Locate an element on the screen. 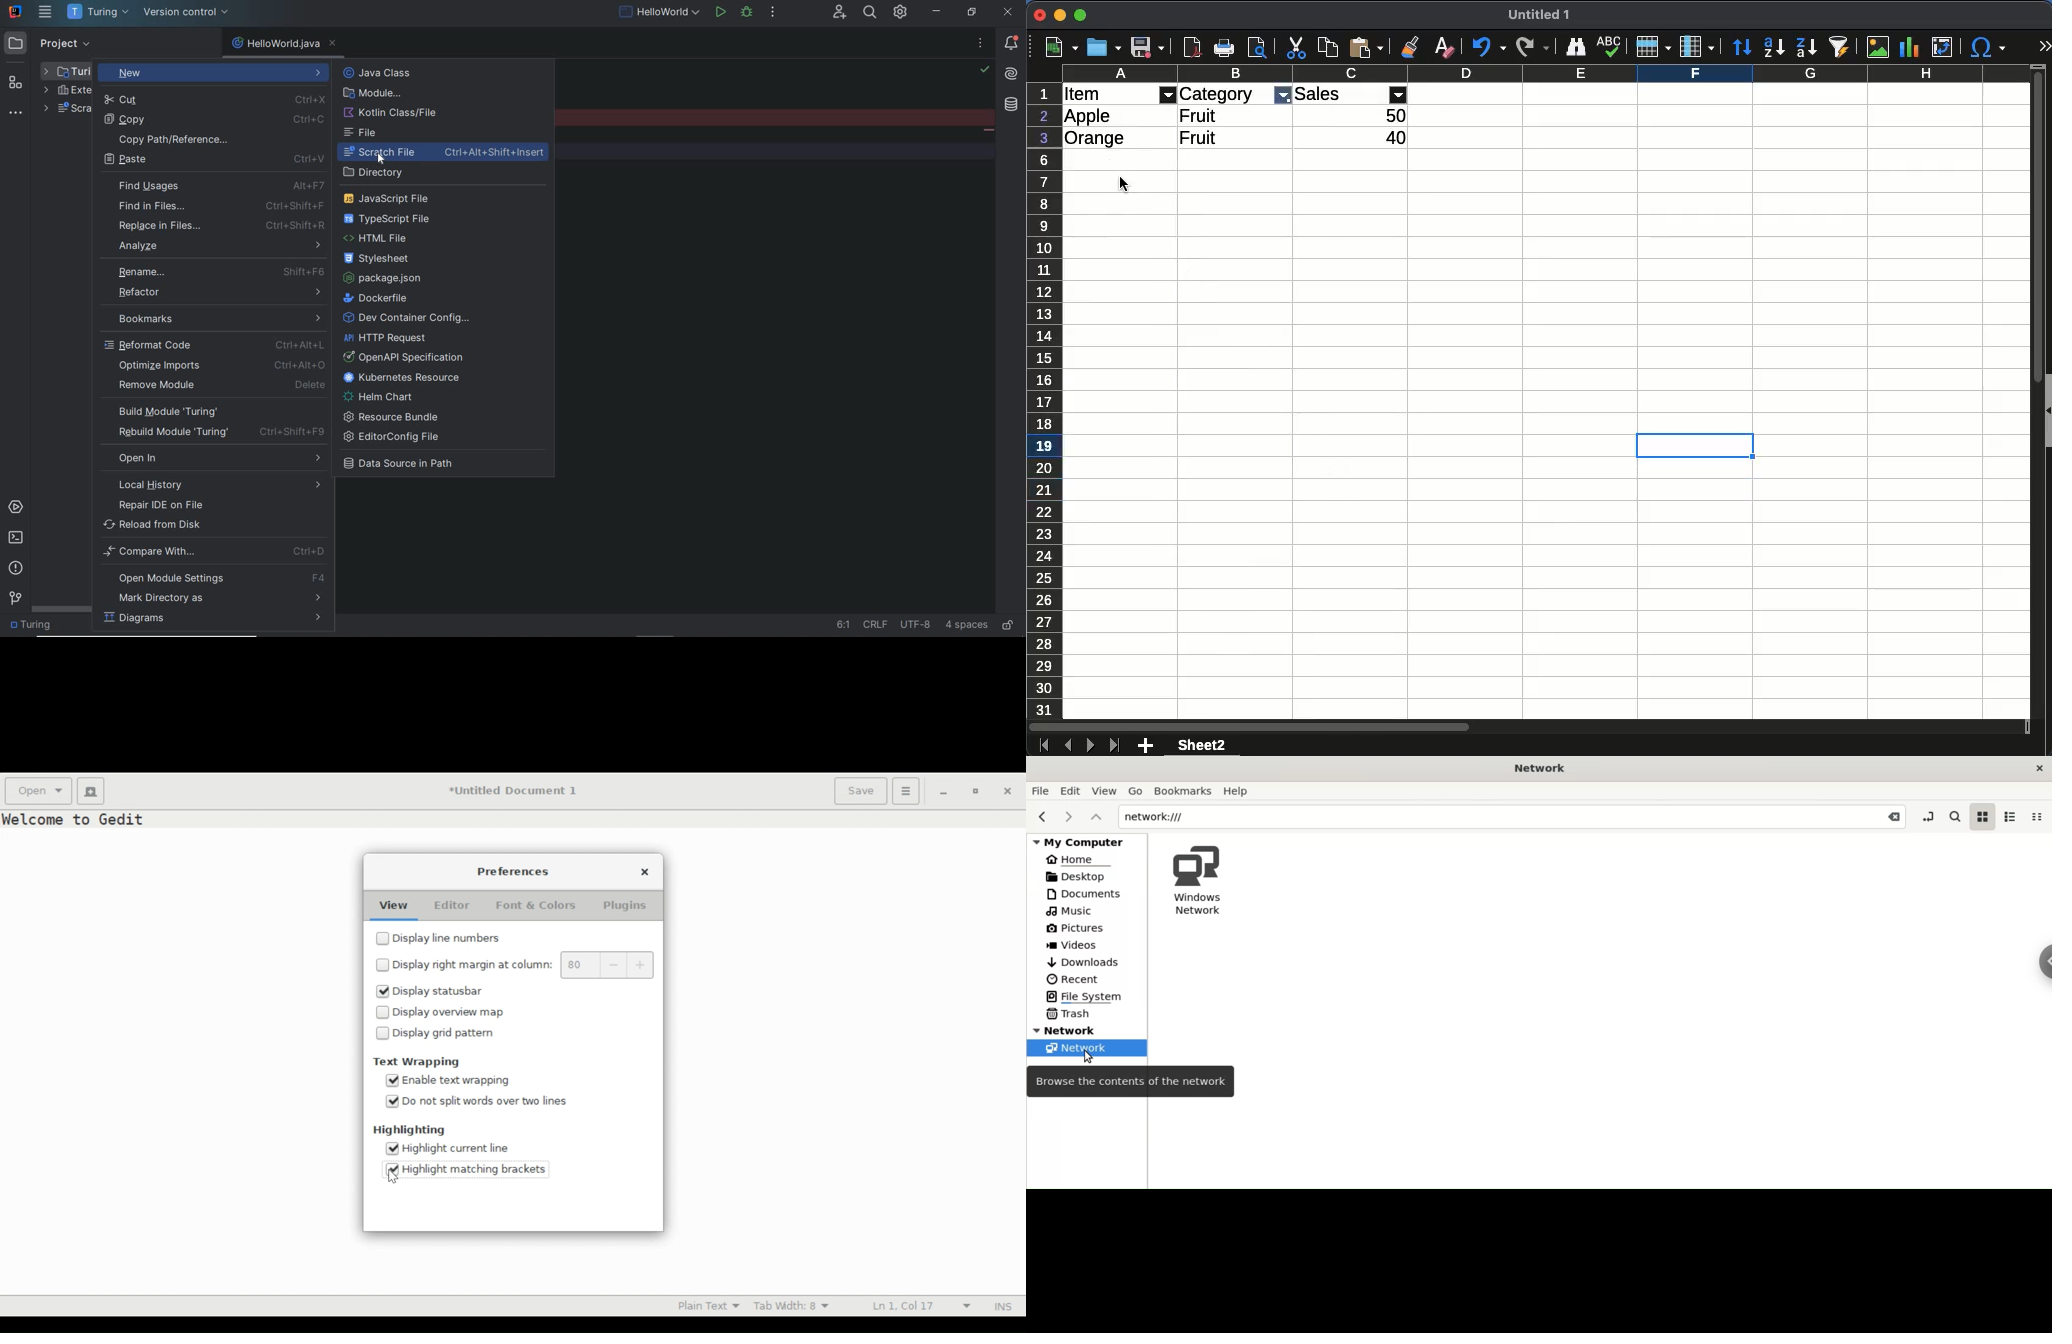 The image size is (2072, 1344). selected cell is located at coordinates (1695, 445).